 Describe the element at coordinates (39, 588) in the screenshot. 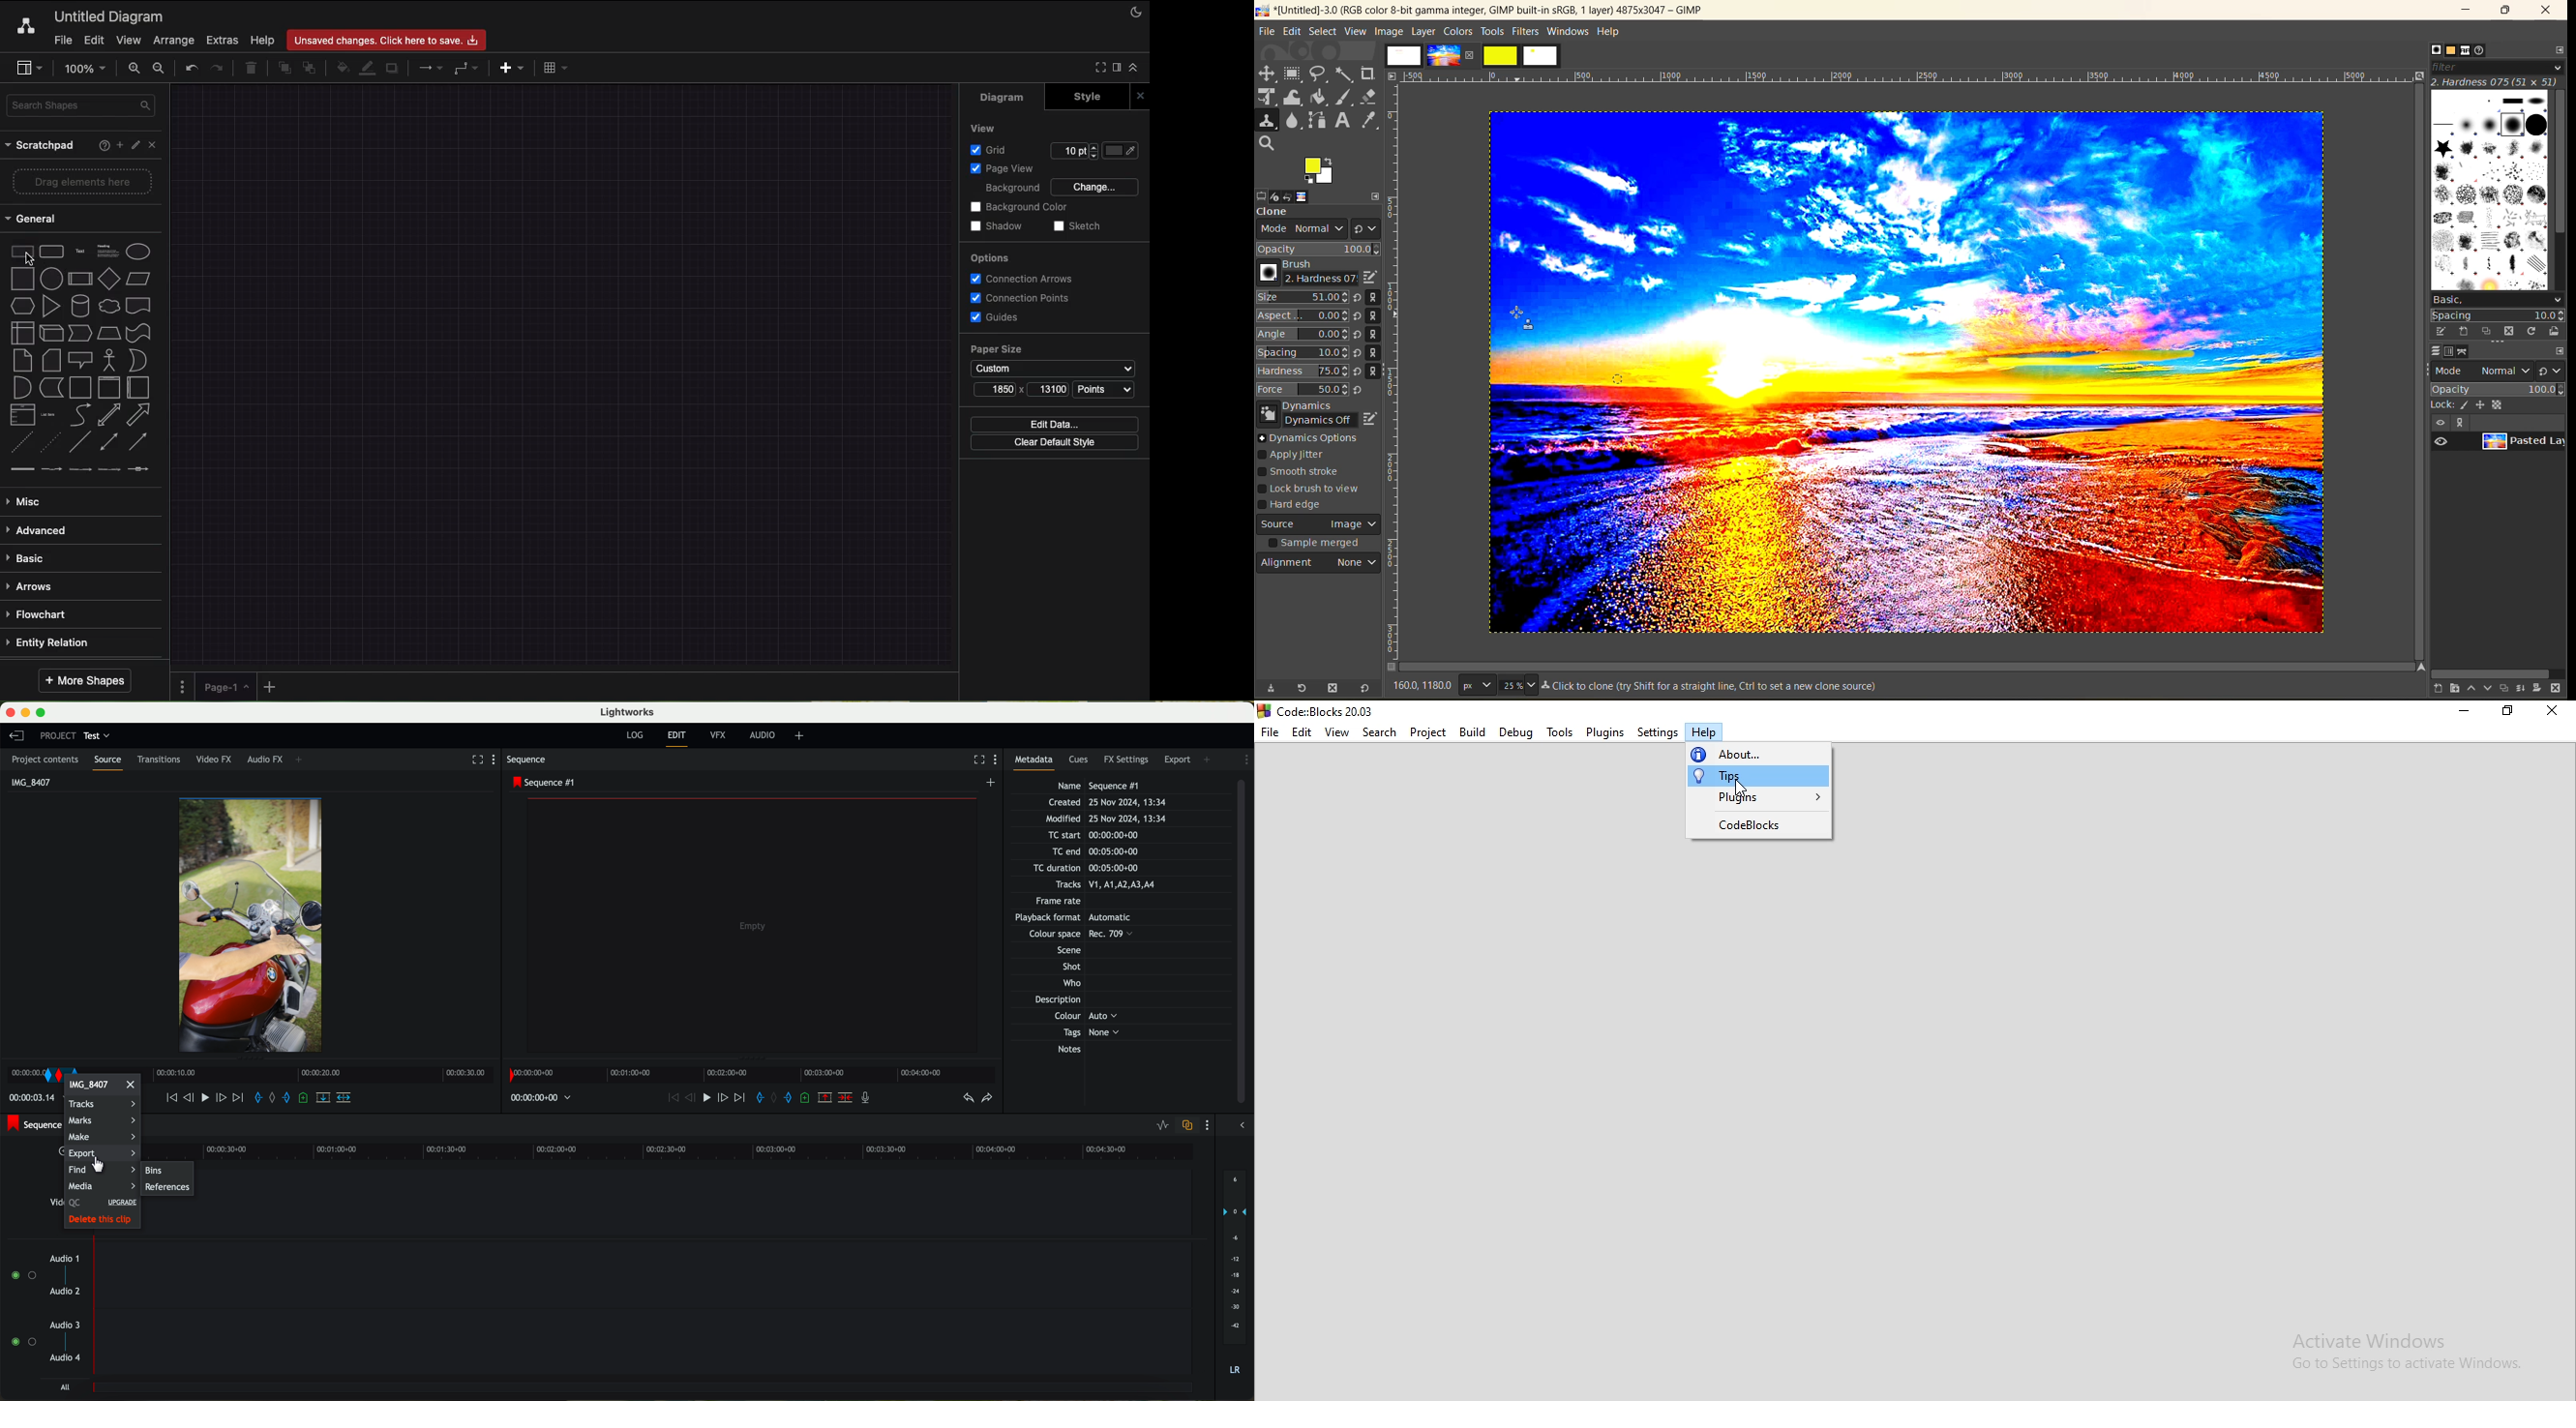

I see `Arrows` at that location.